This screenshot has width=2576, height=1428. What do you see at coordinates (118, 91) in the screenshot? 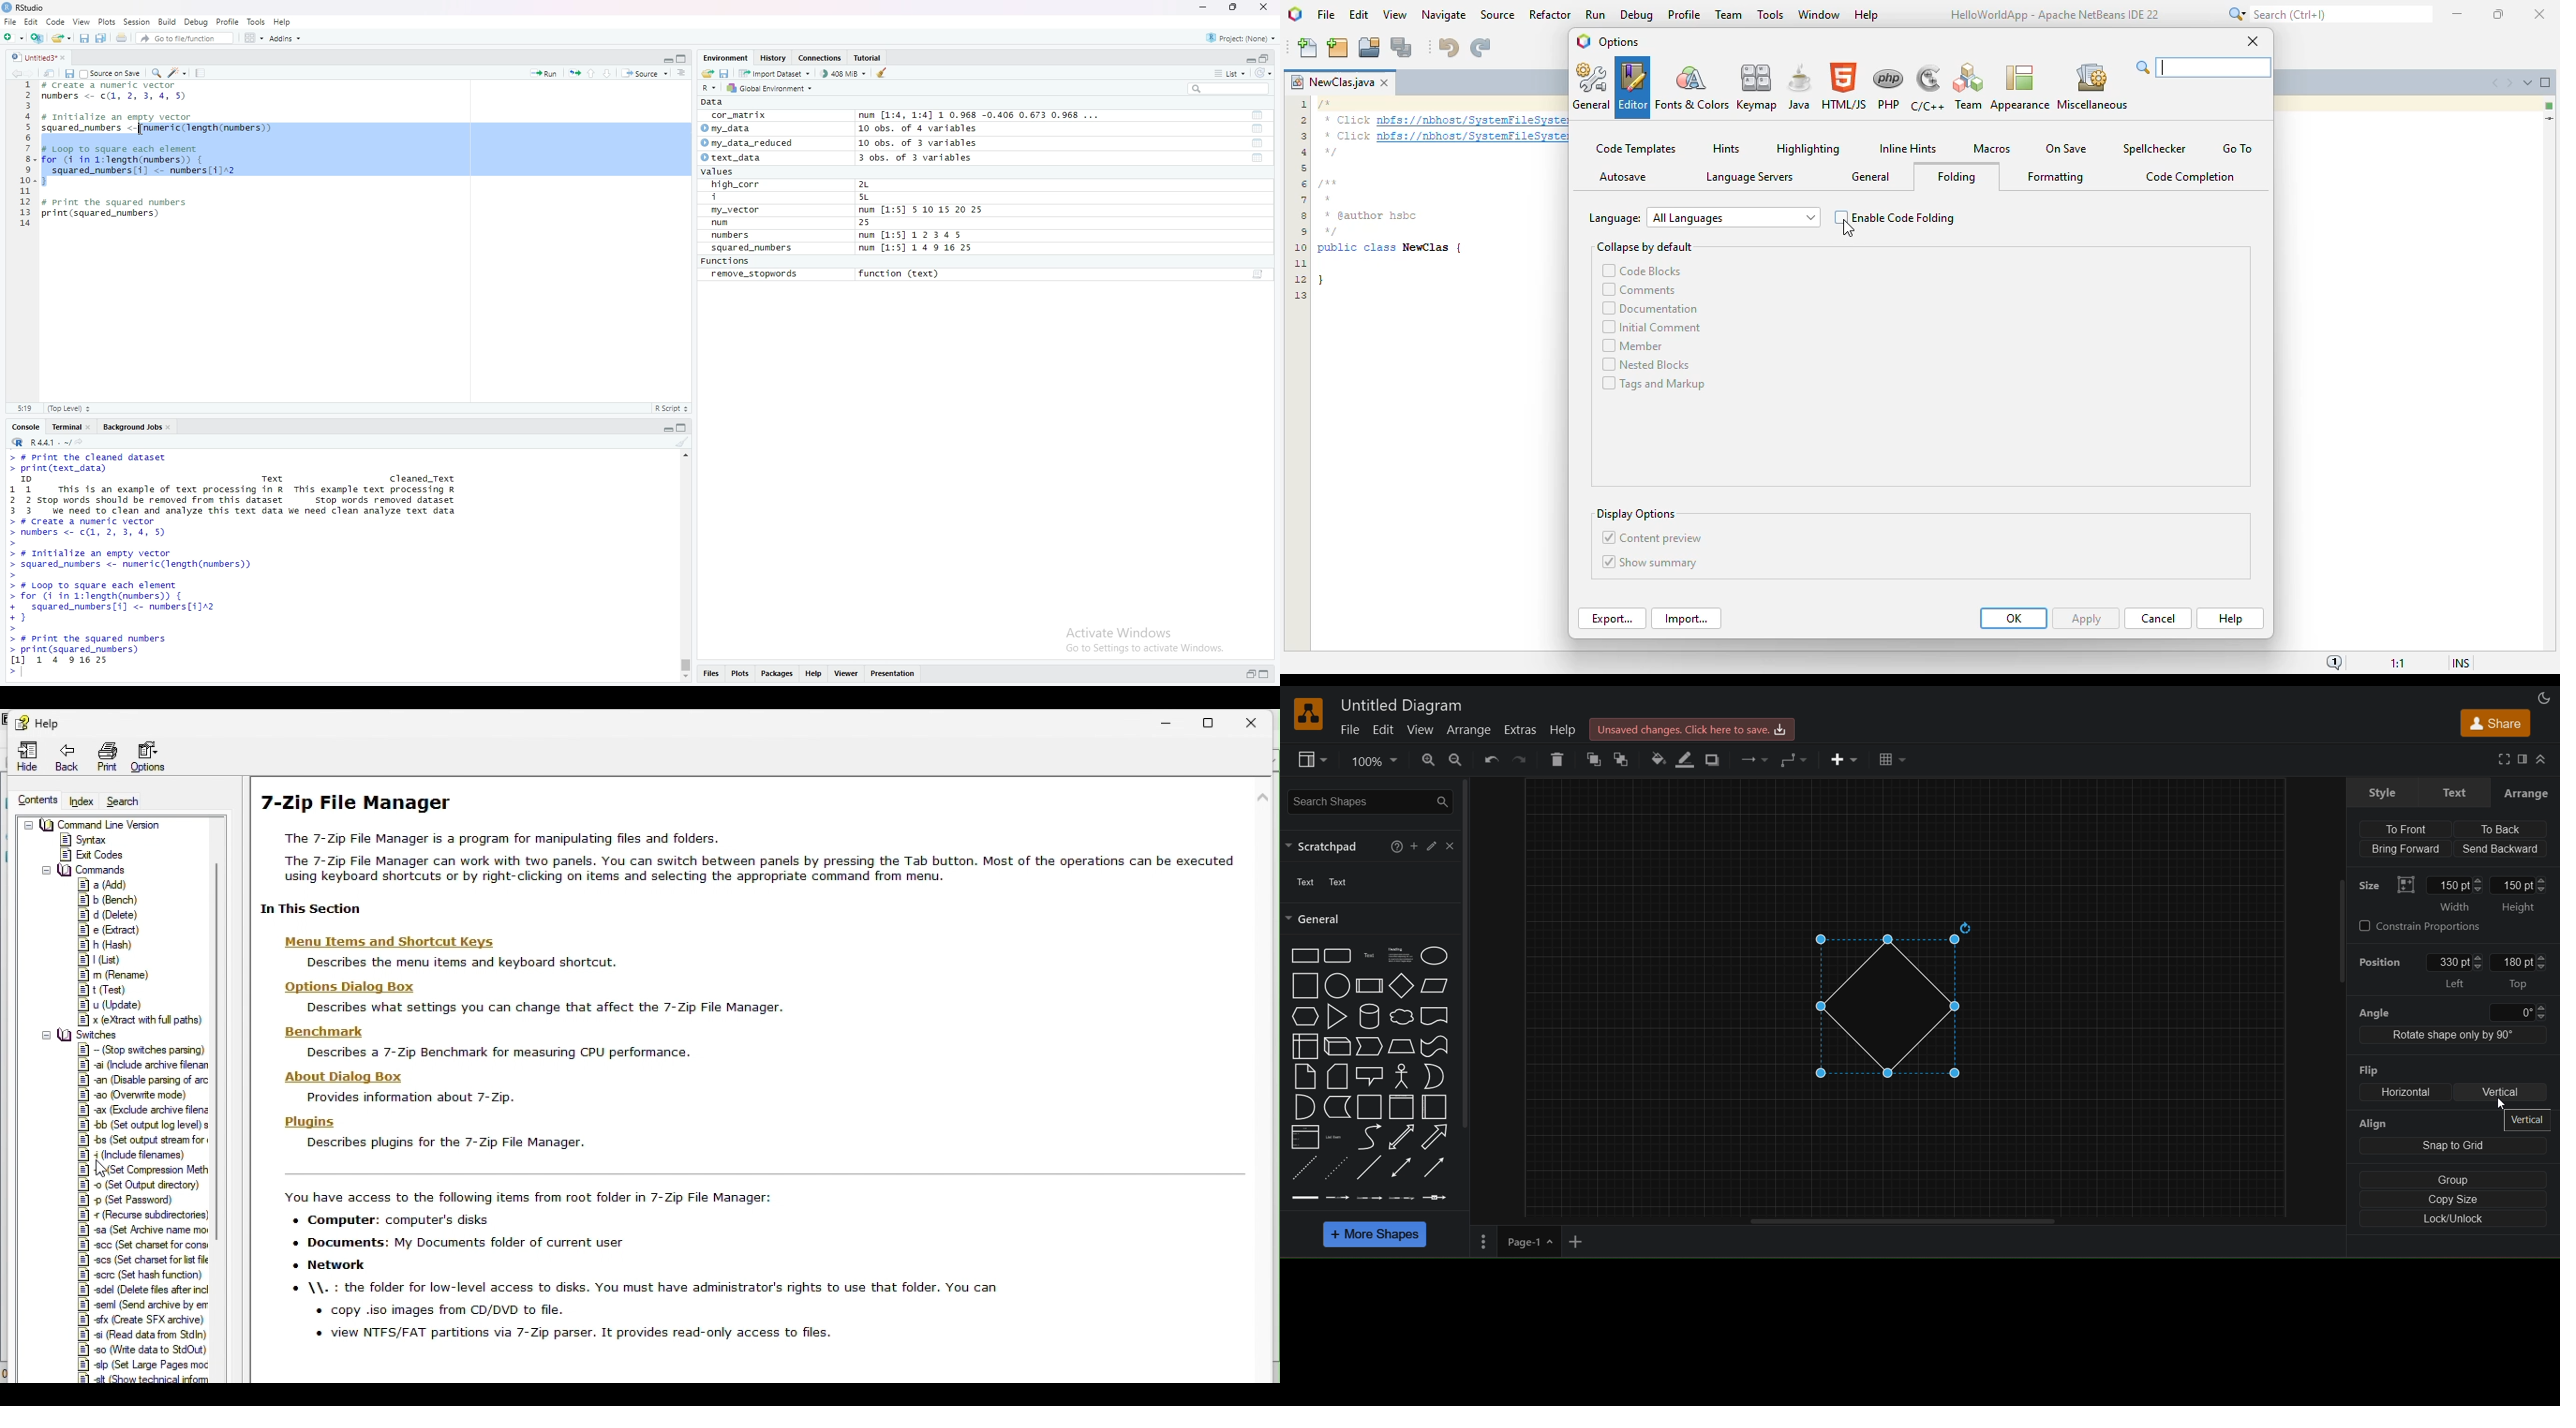
I see `# Create a number vector numbers <- c(1, 2, 3, 4,5)` at bounding box center [118, 91].